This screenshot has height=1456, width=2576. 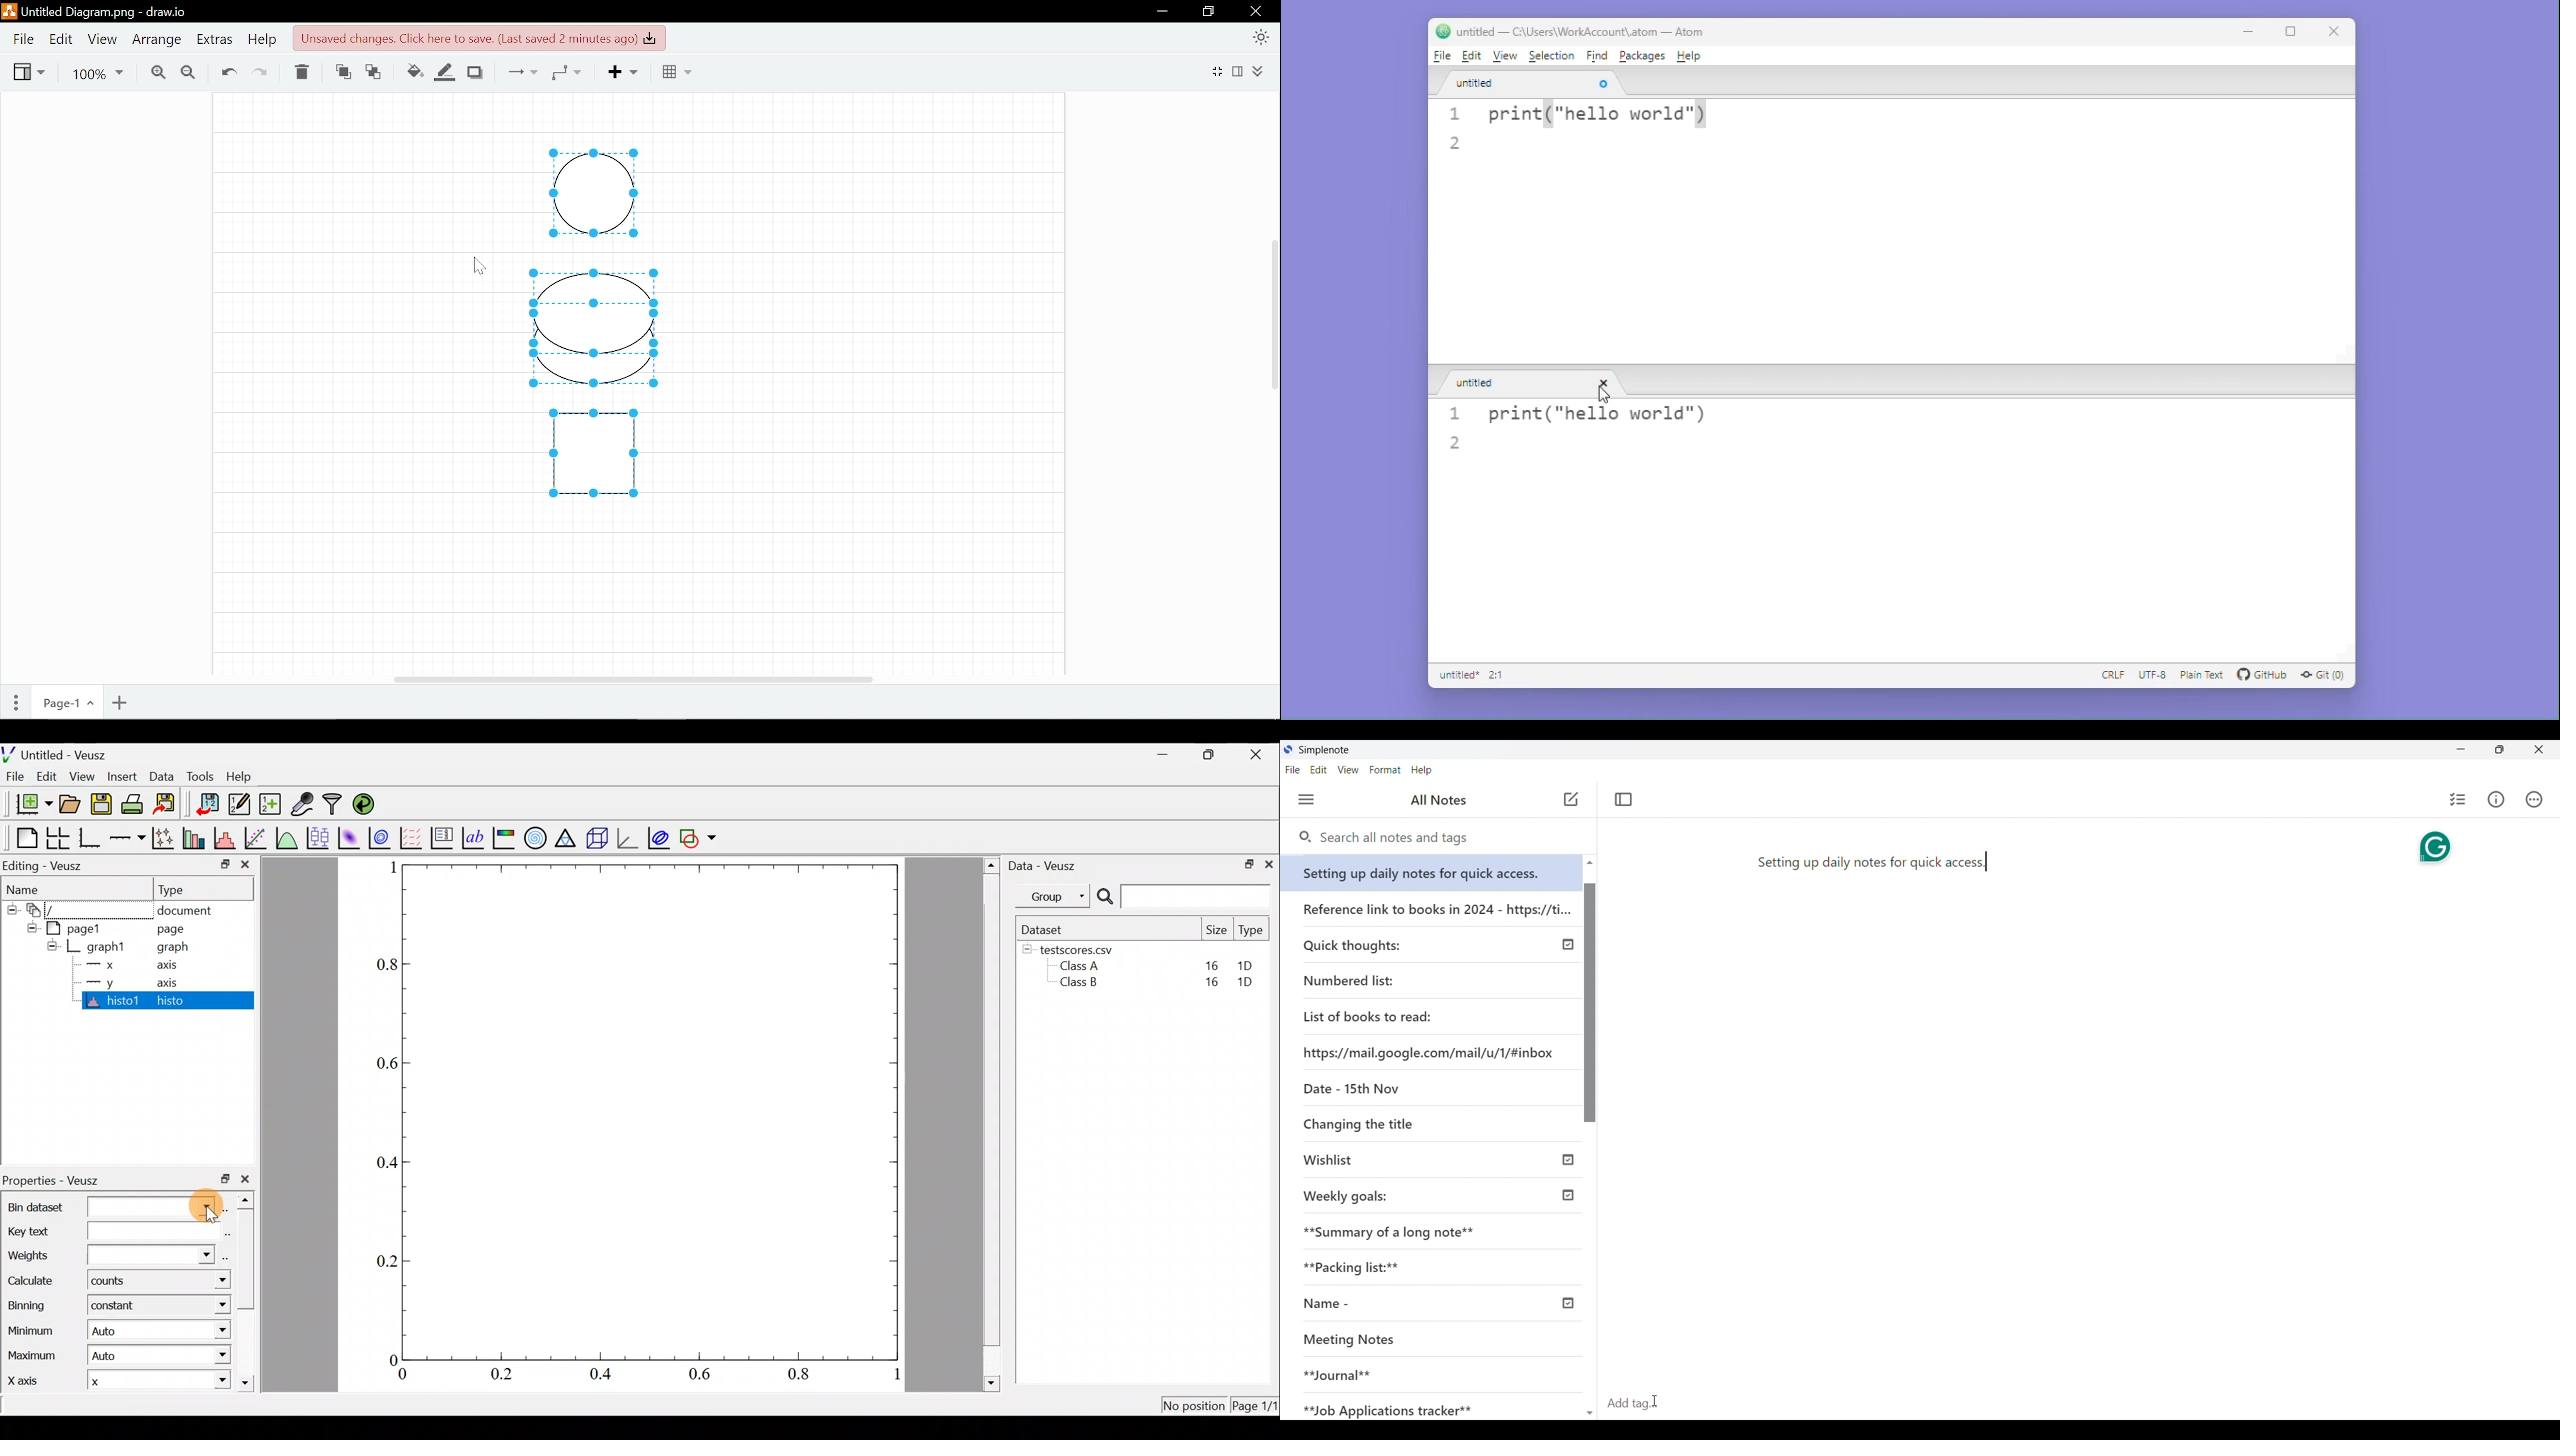 I want to click on hide, so click(x=1027, y=950).